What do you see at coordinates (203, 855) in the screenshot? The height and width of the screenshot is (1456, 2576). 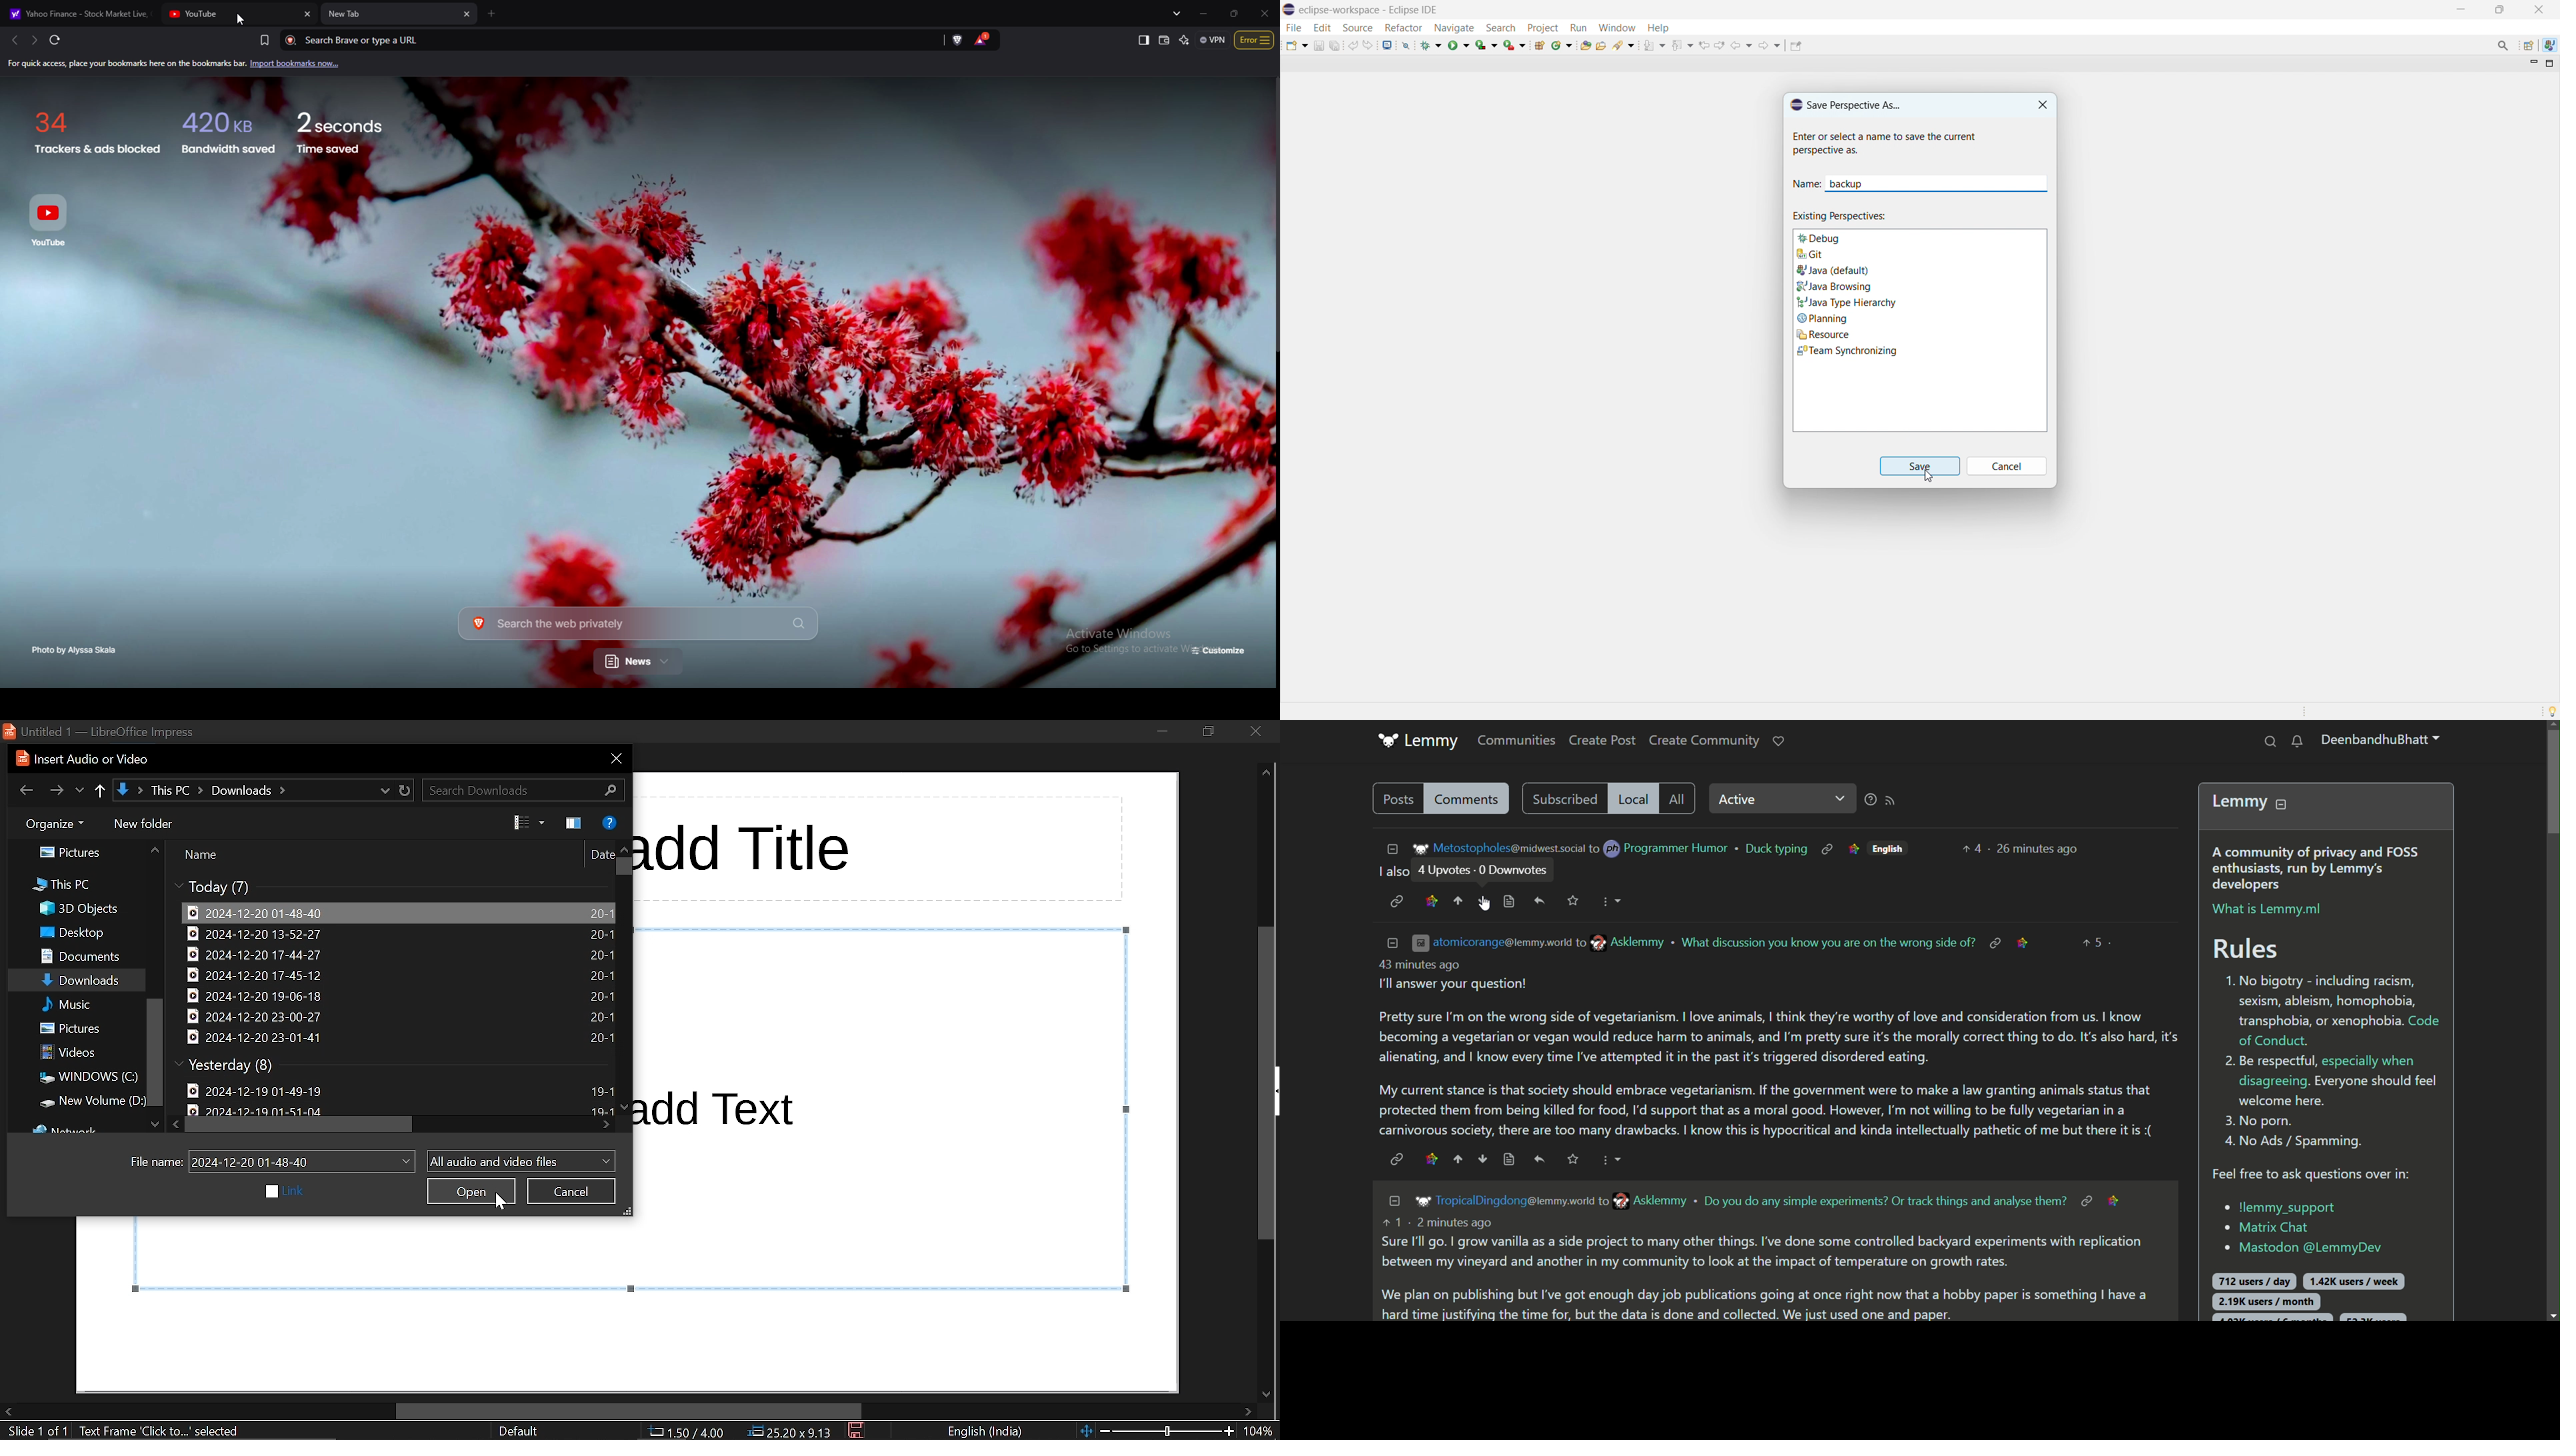 I see `name` at bounding box center [203, 855].